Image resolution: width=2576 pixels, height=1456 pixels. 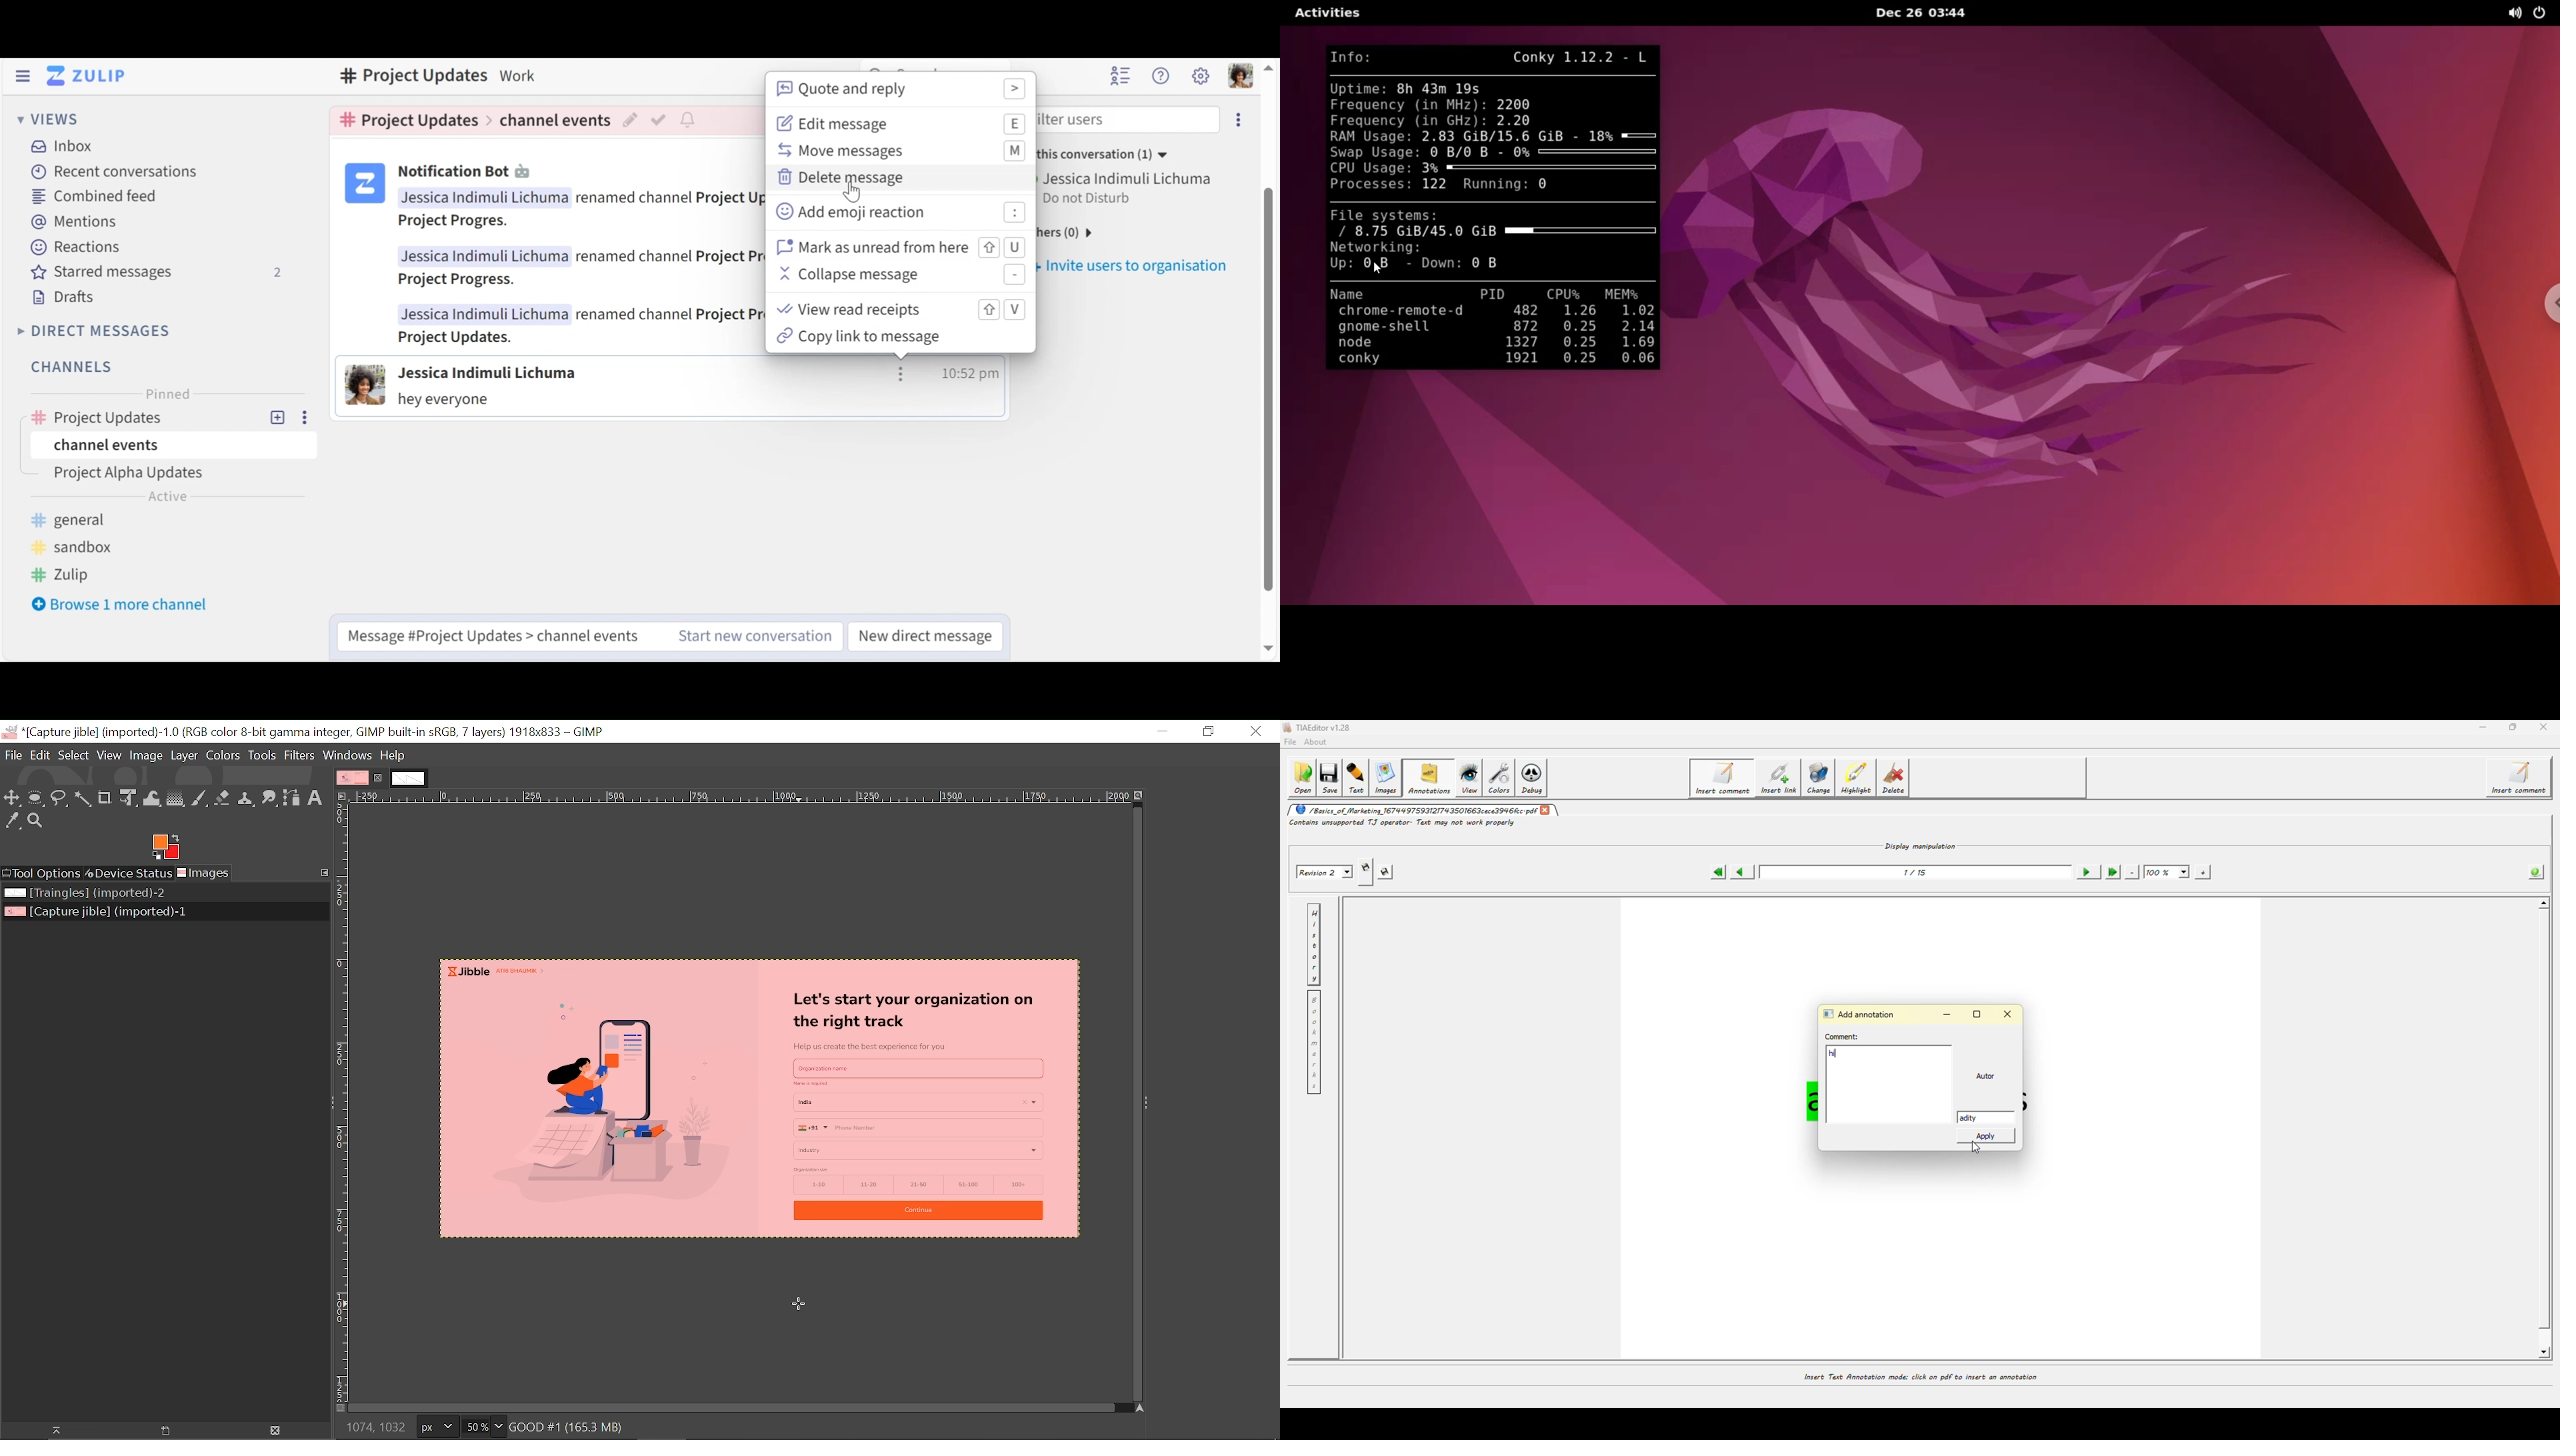 What do you see at coordinates (77, 545) in the screenshot?
I see `sandbox` at bounding box center [77, 545].